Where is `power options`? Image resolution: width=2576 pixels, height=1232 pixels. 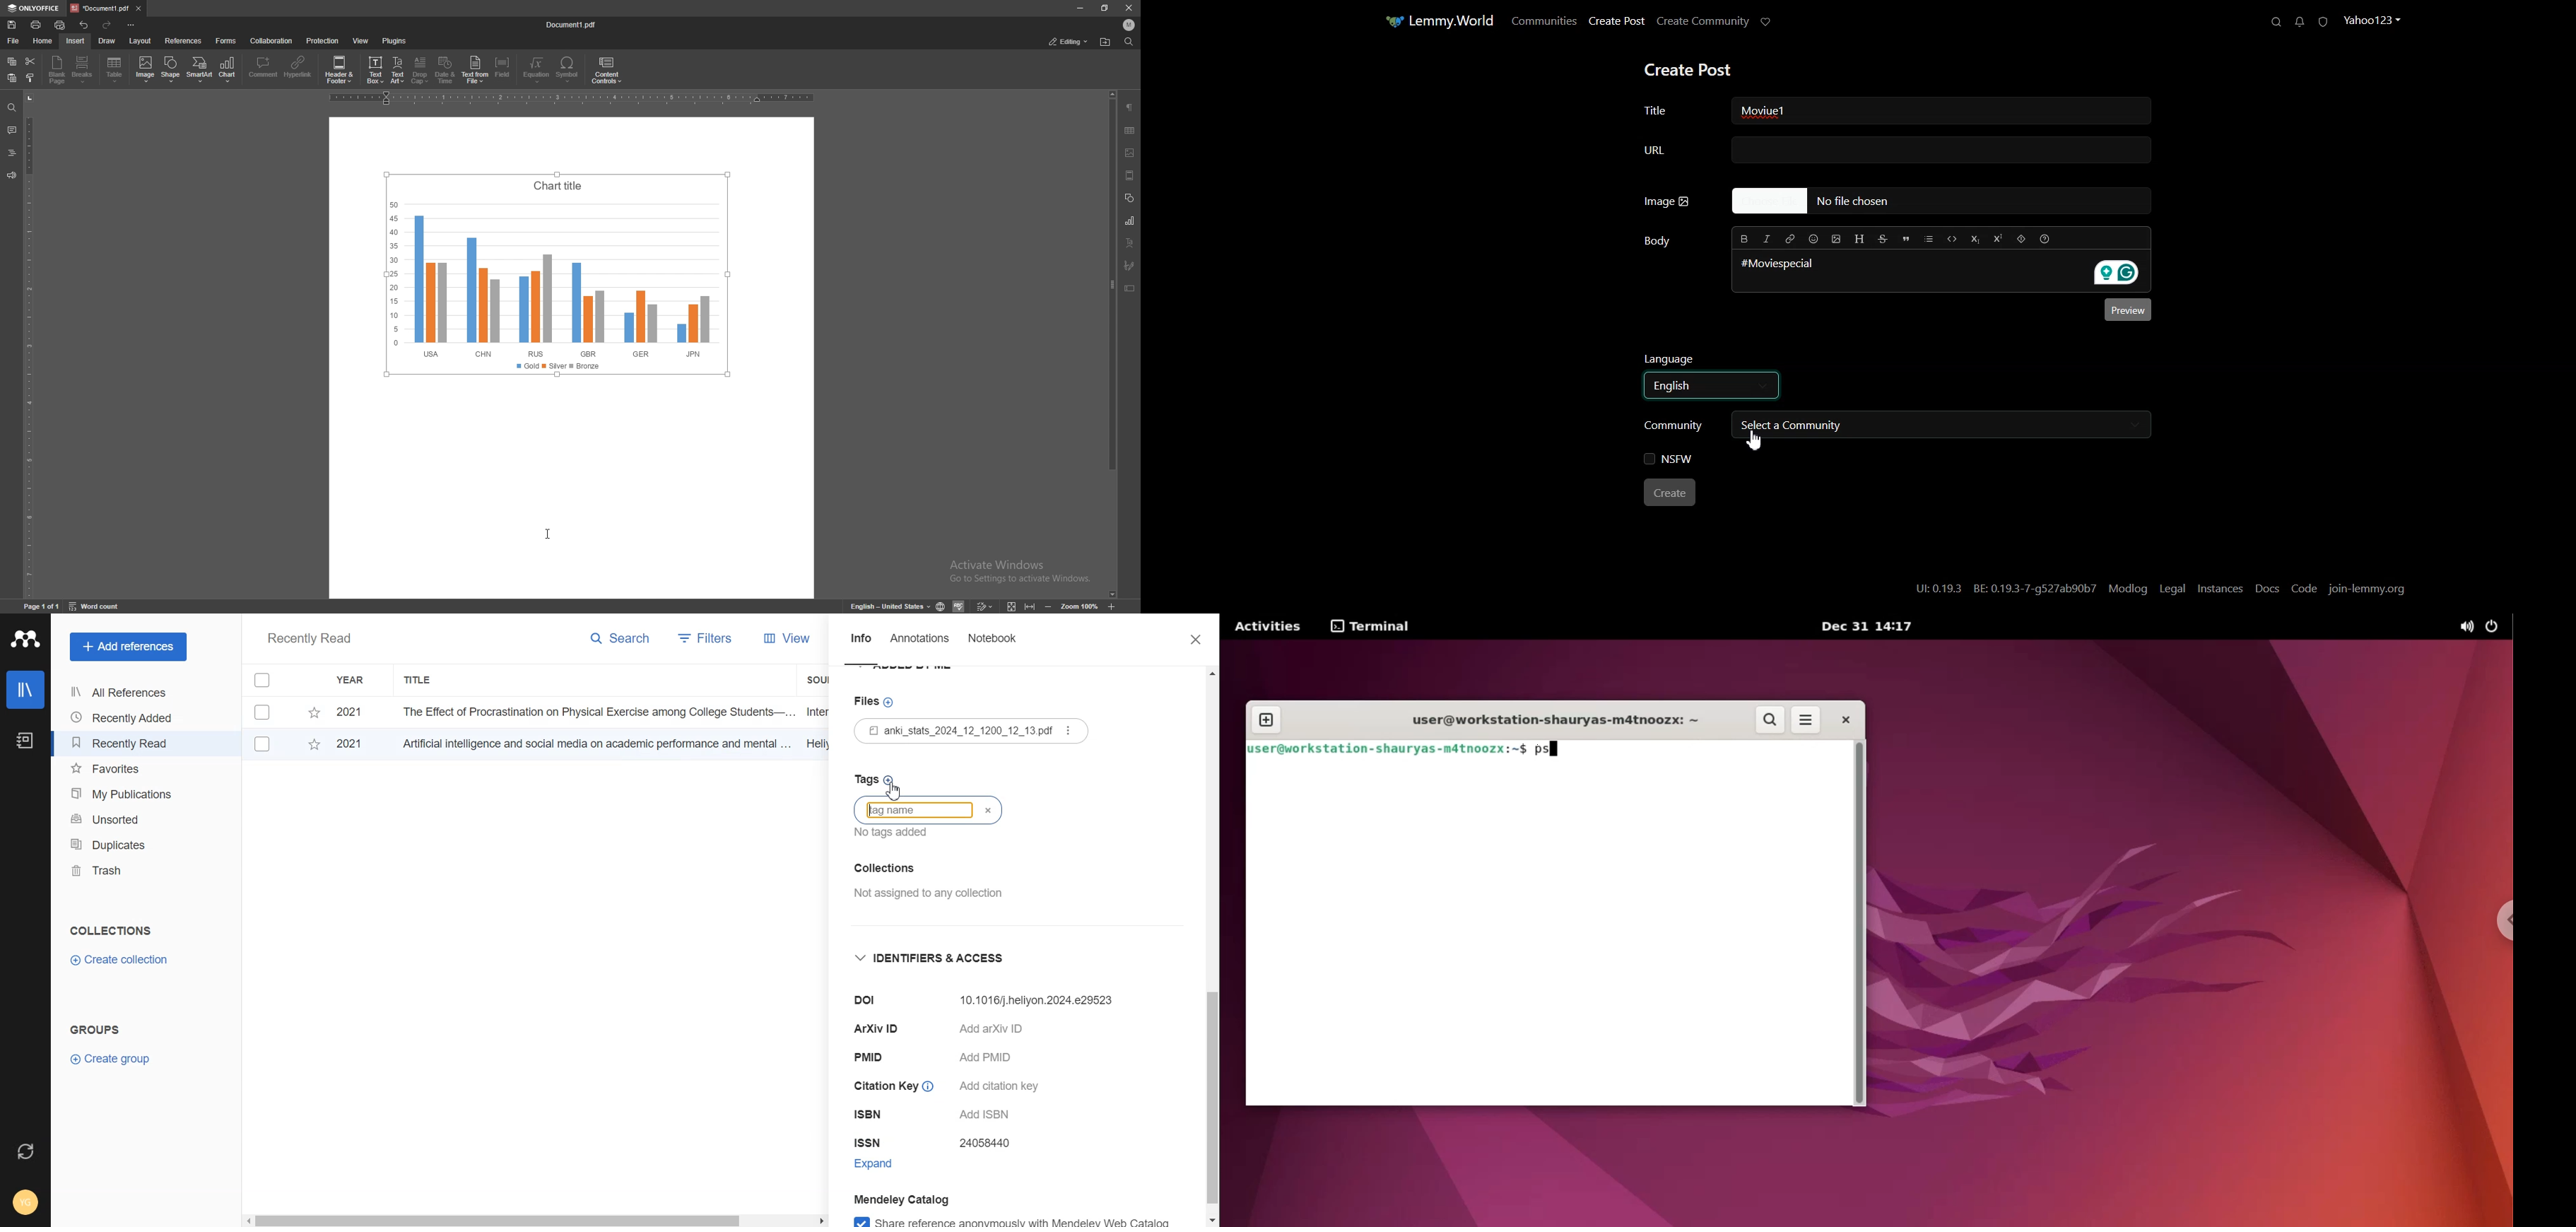
power options is located at coordinates (2497, 626).